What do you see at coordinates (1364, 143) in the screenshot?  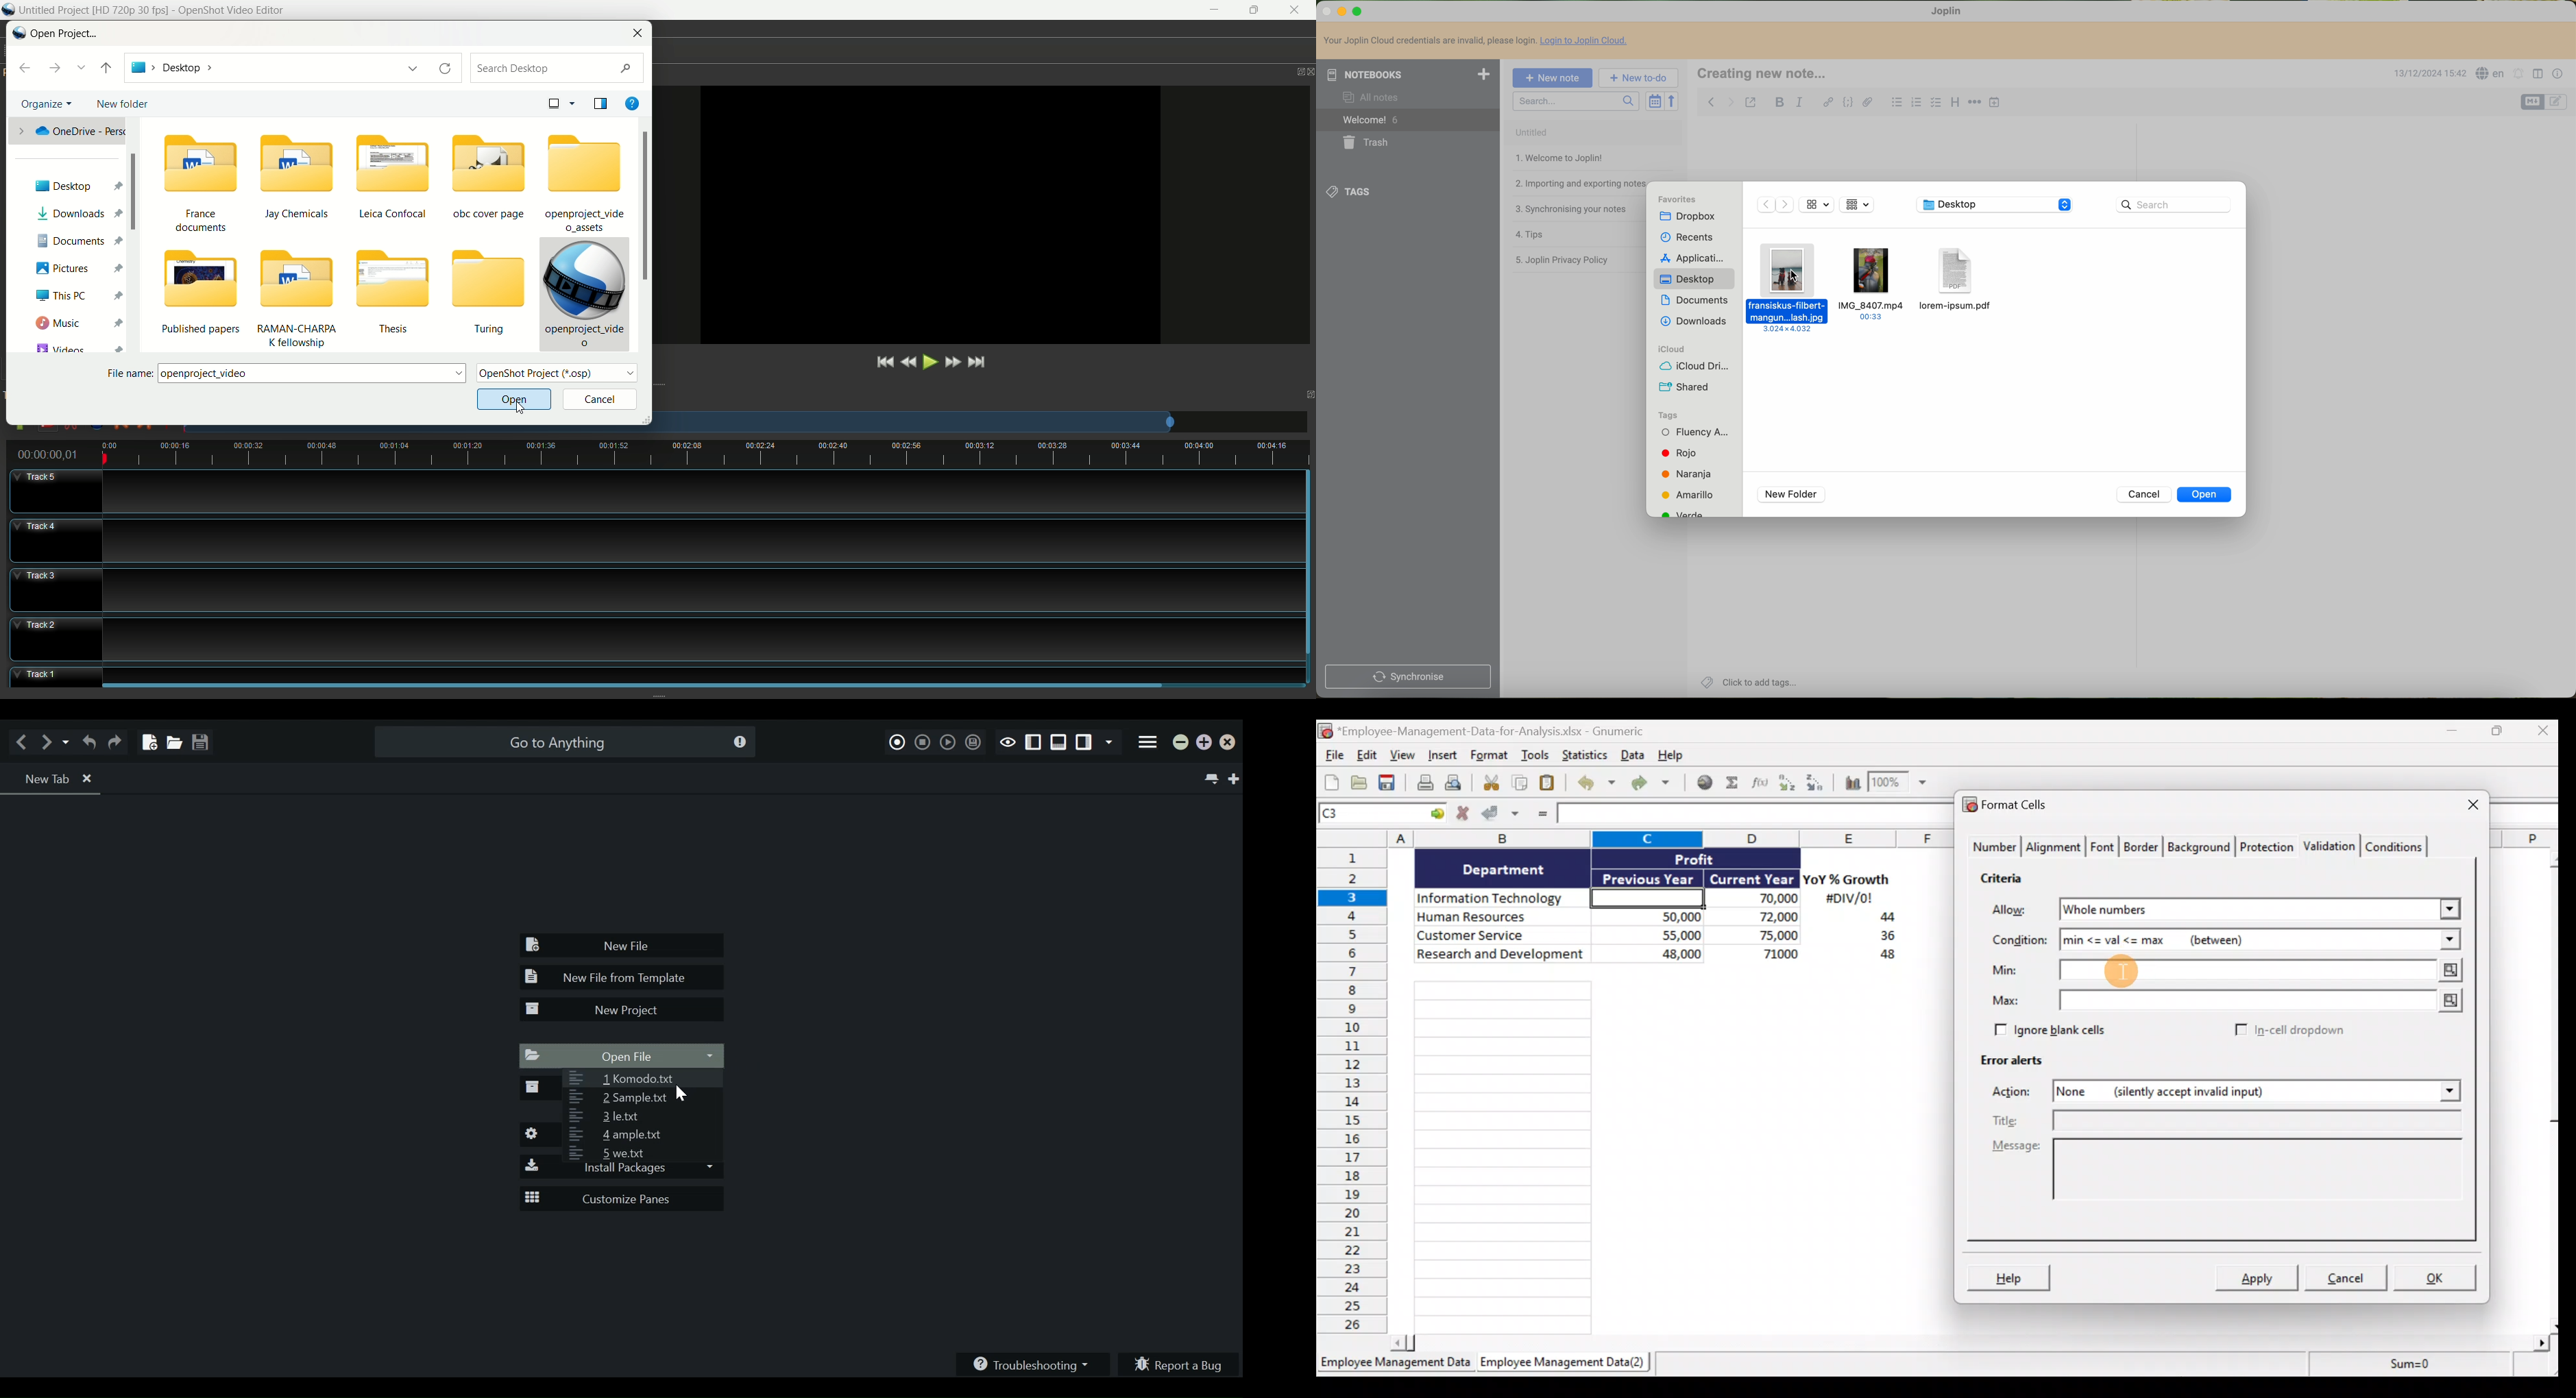 I see `trash` at bounding box center [1364, 143].